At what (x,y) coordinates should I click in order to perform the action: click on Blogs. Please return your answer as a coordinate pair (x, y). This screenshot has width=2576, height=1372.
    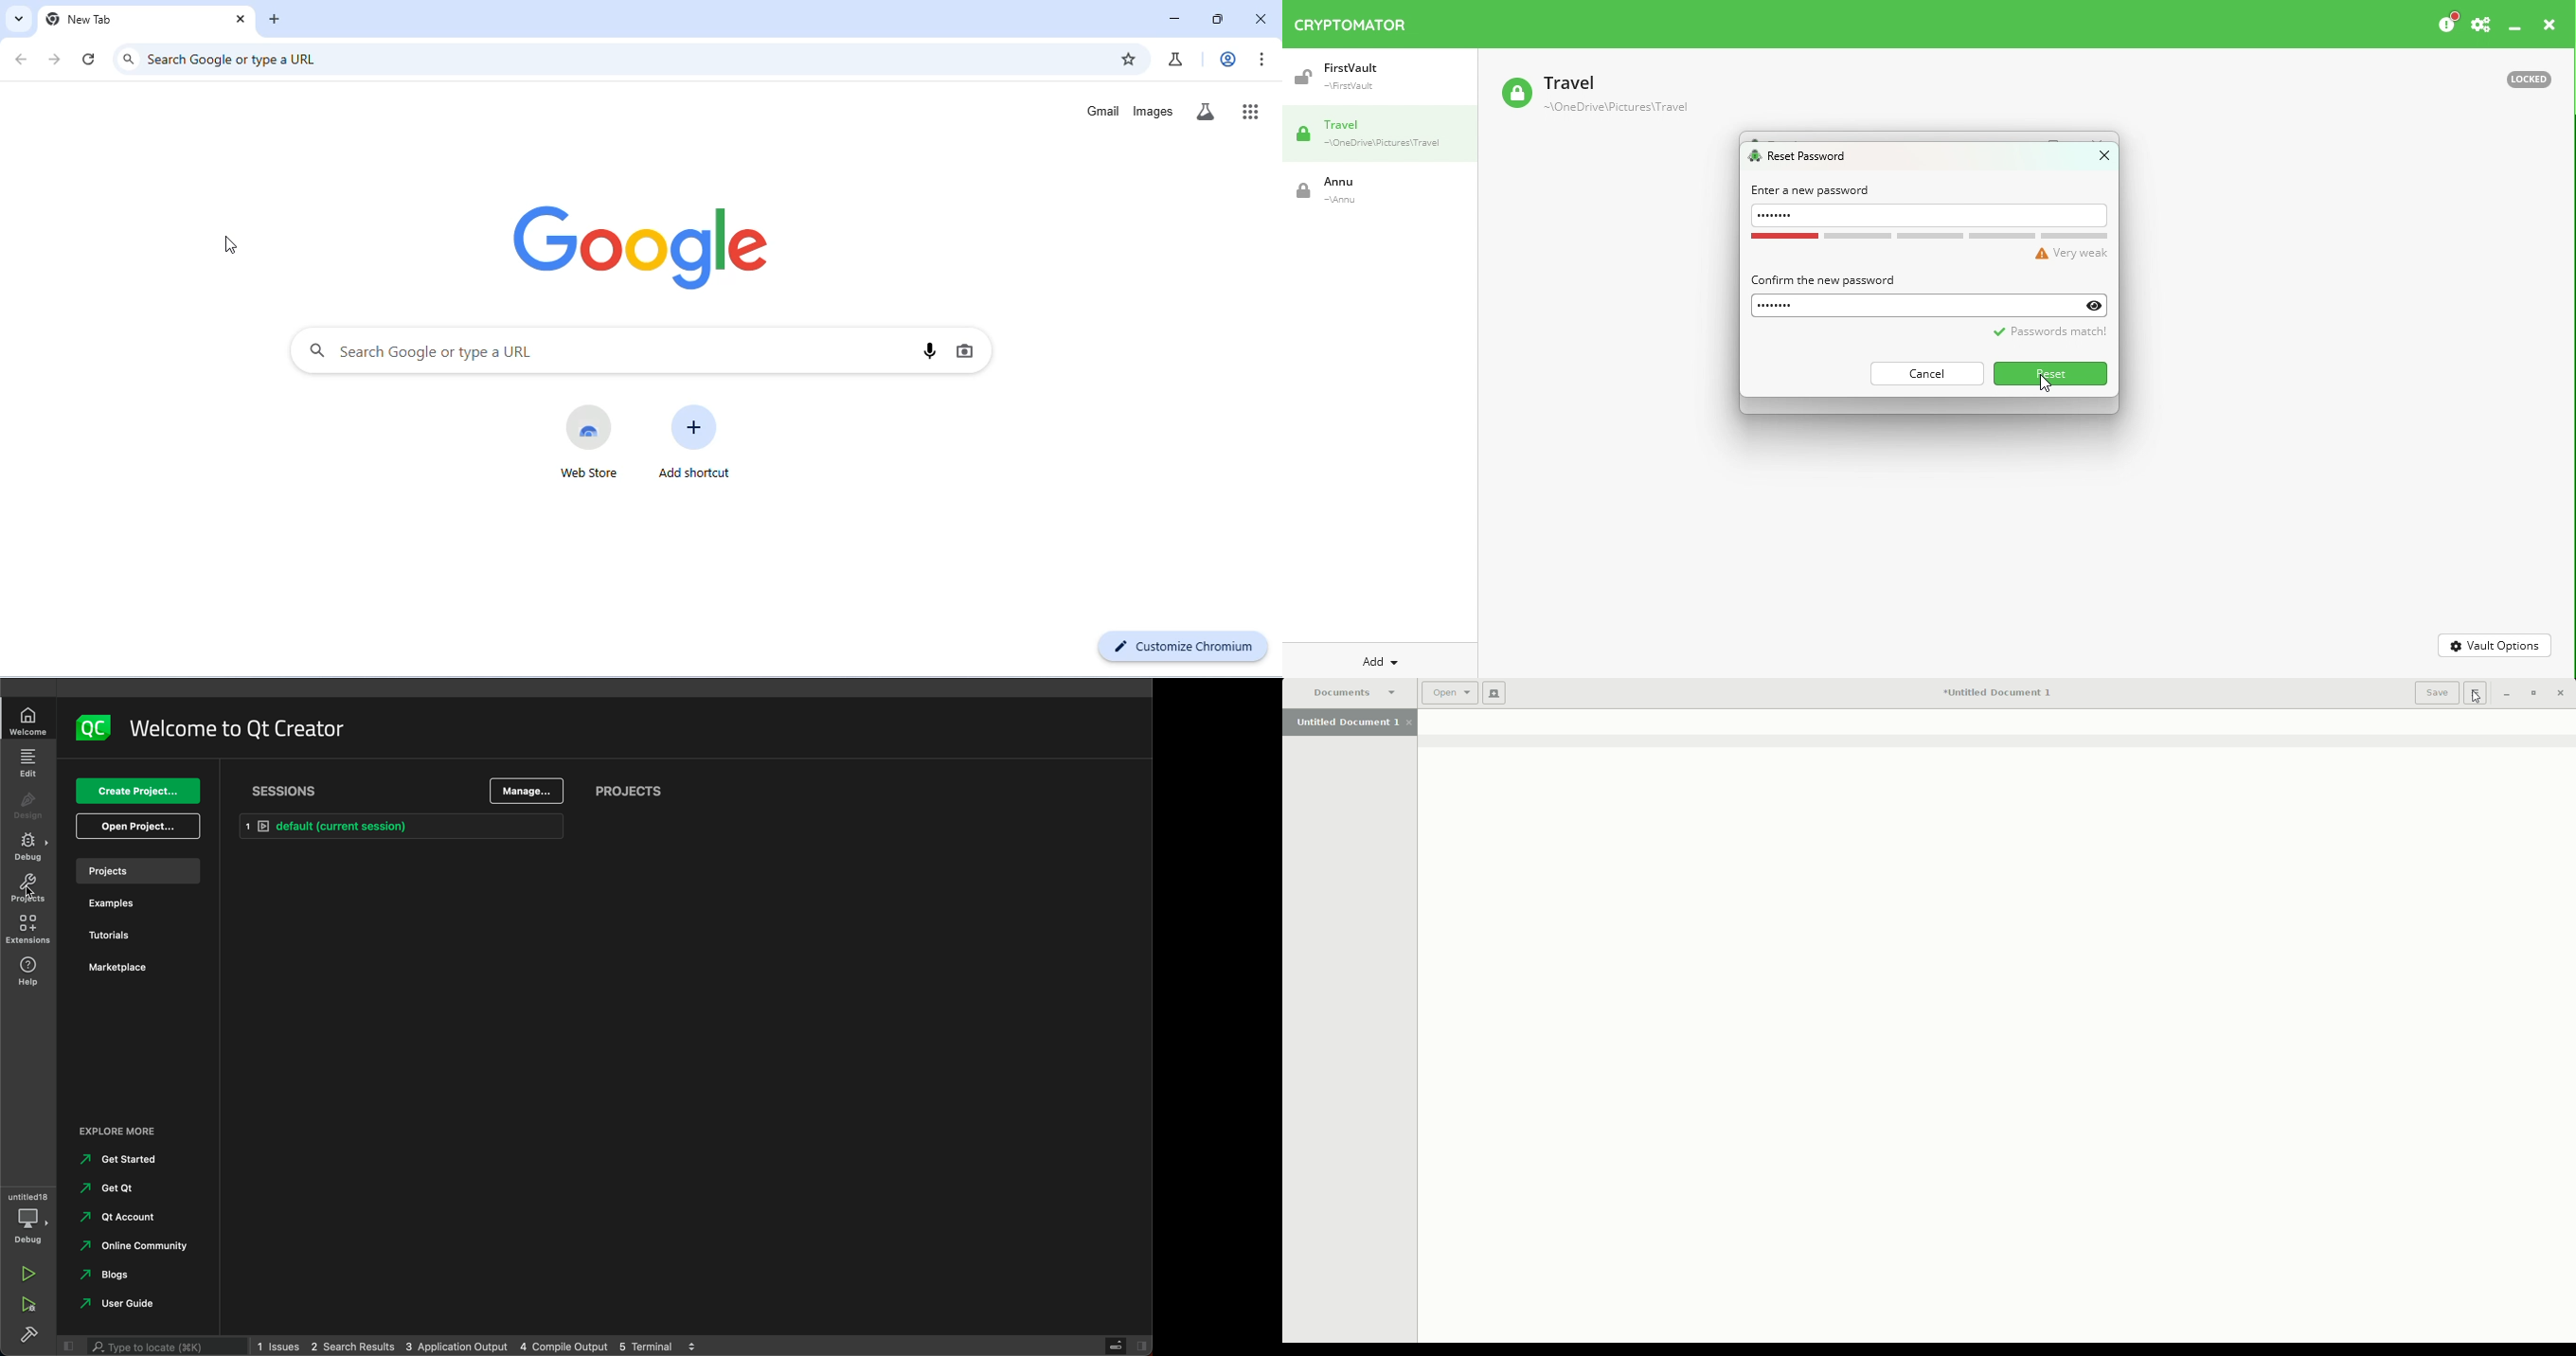
    Looking at the image, I should click on (106, 1273).